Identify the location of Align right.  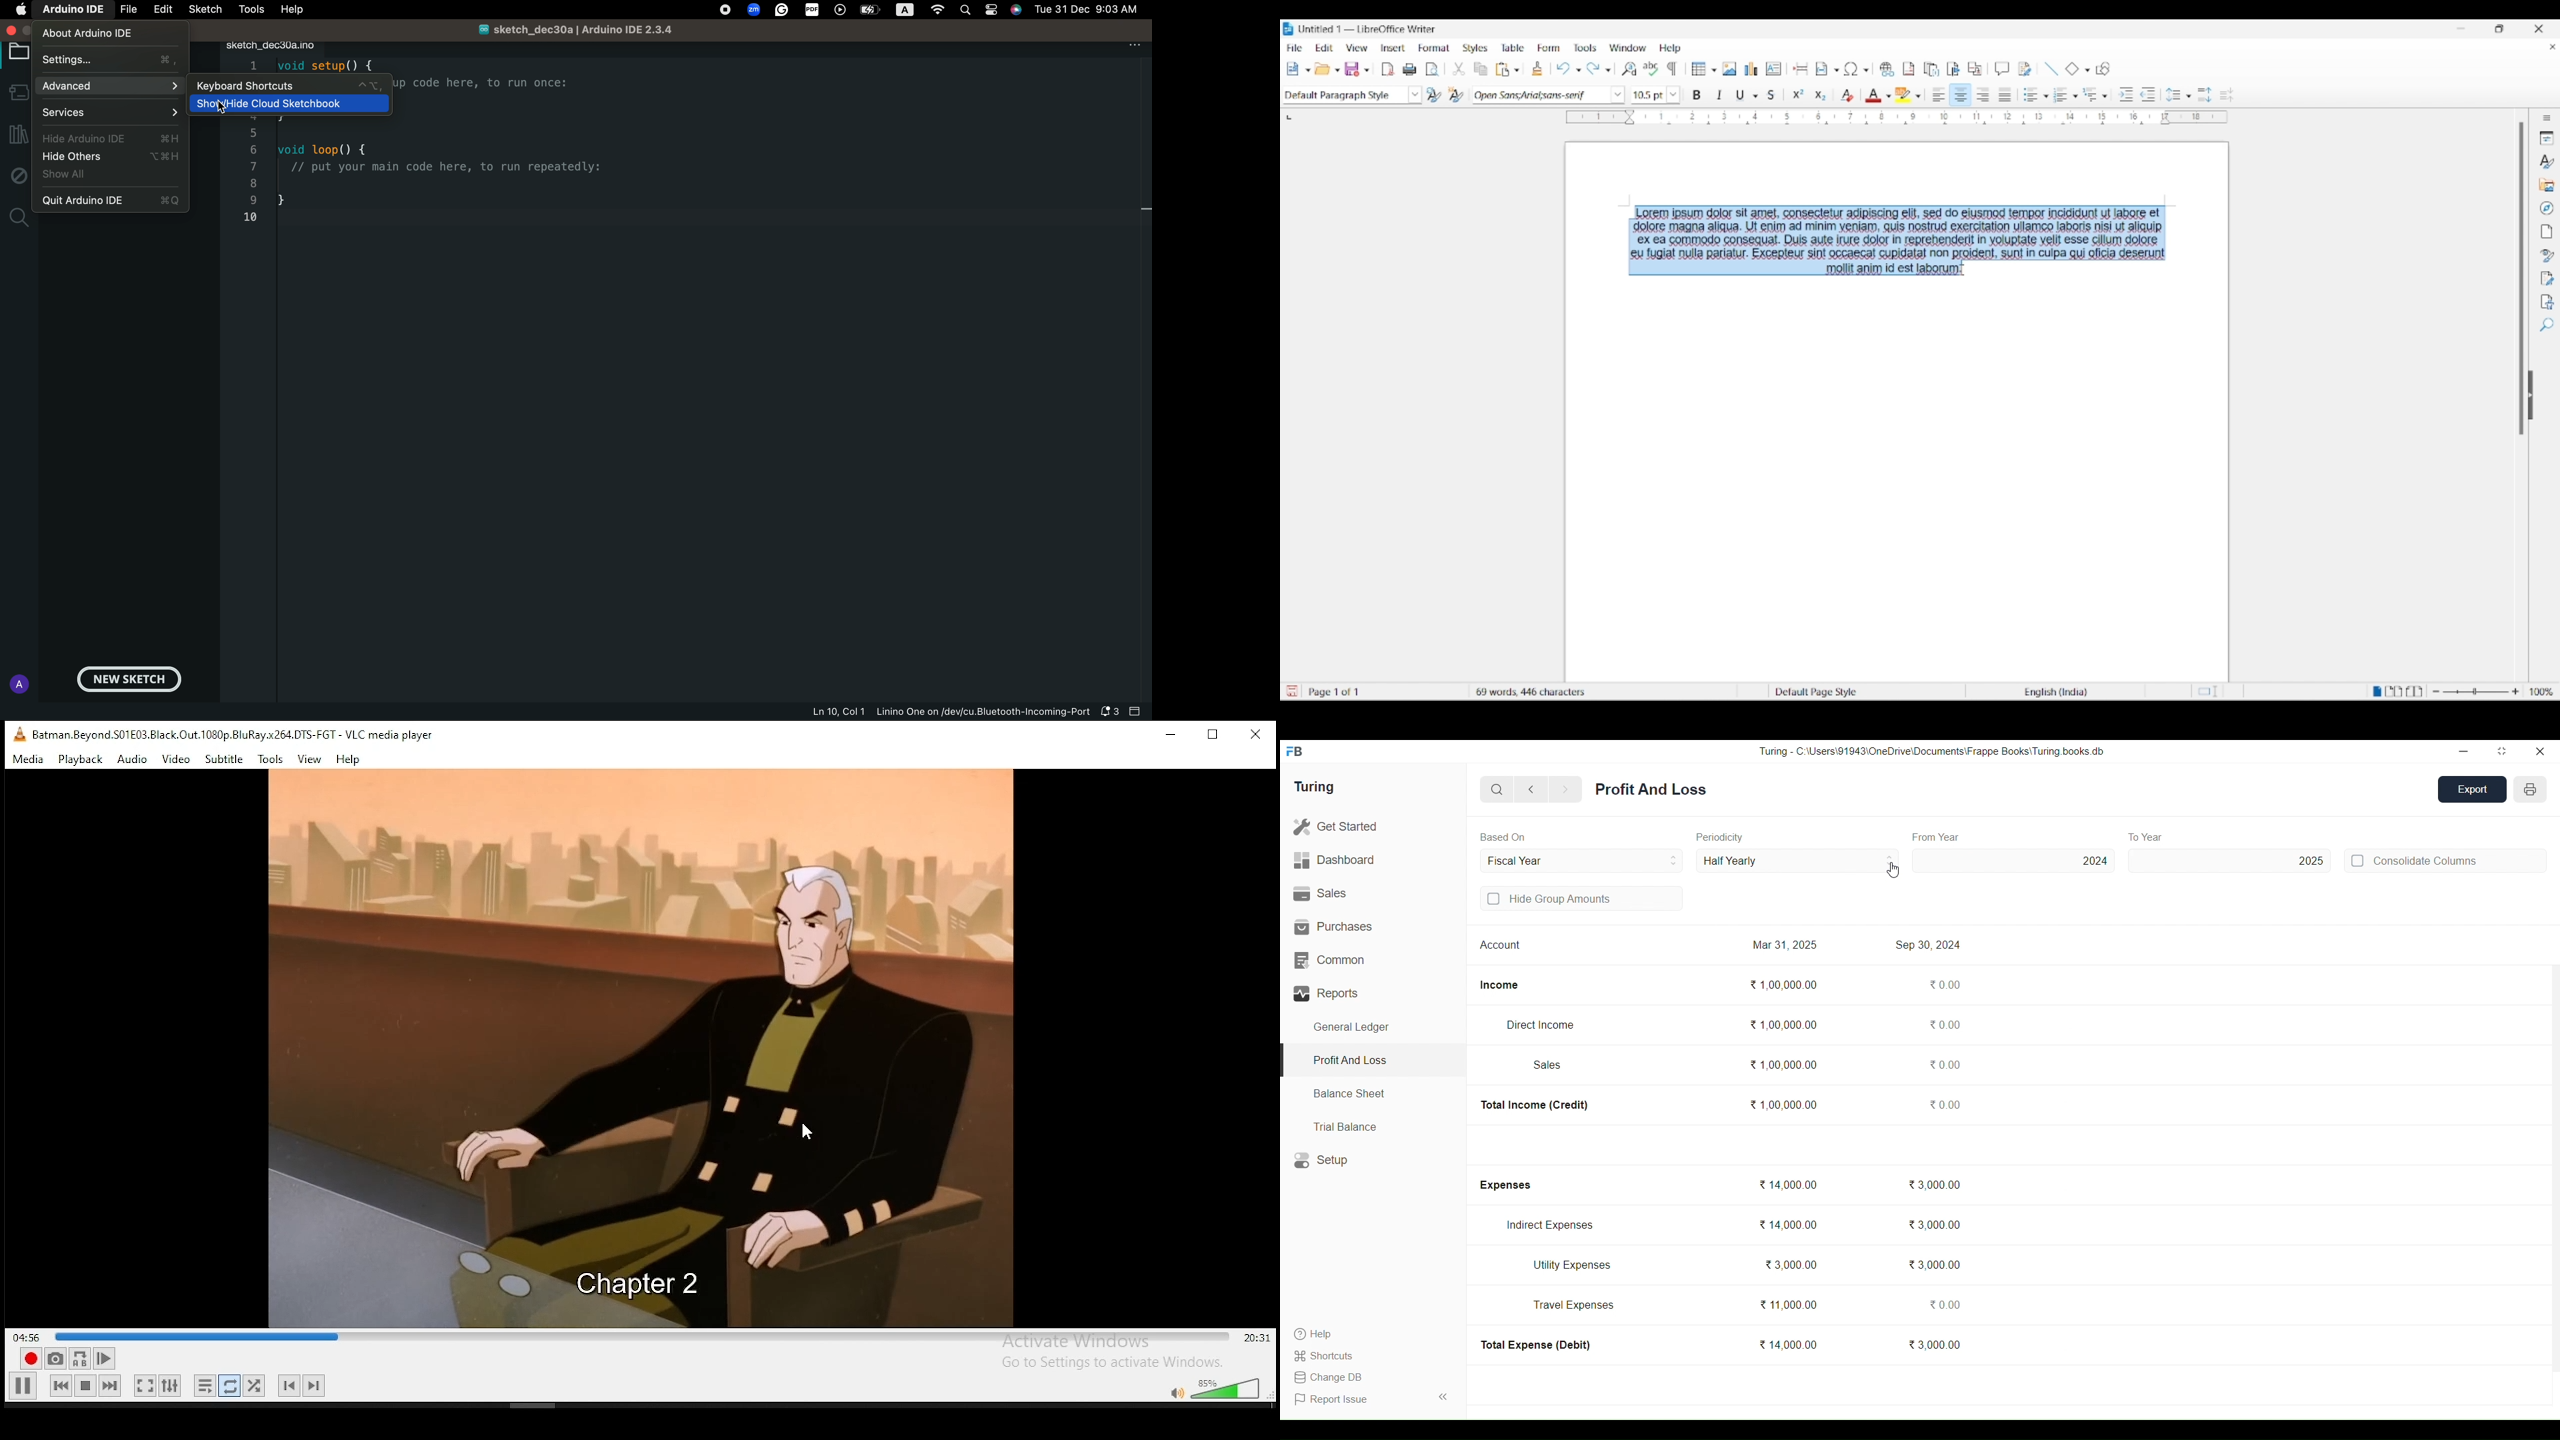
(1983, 94).